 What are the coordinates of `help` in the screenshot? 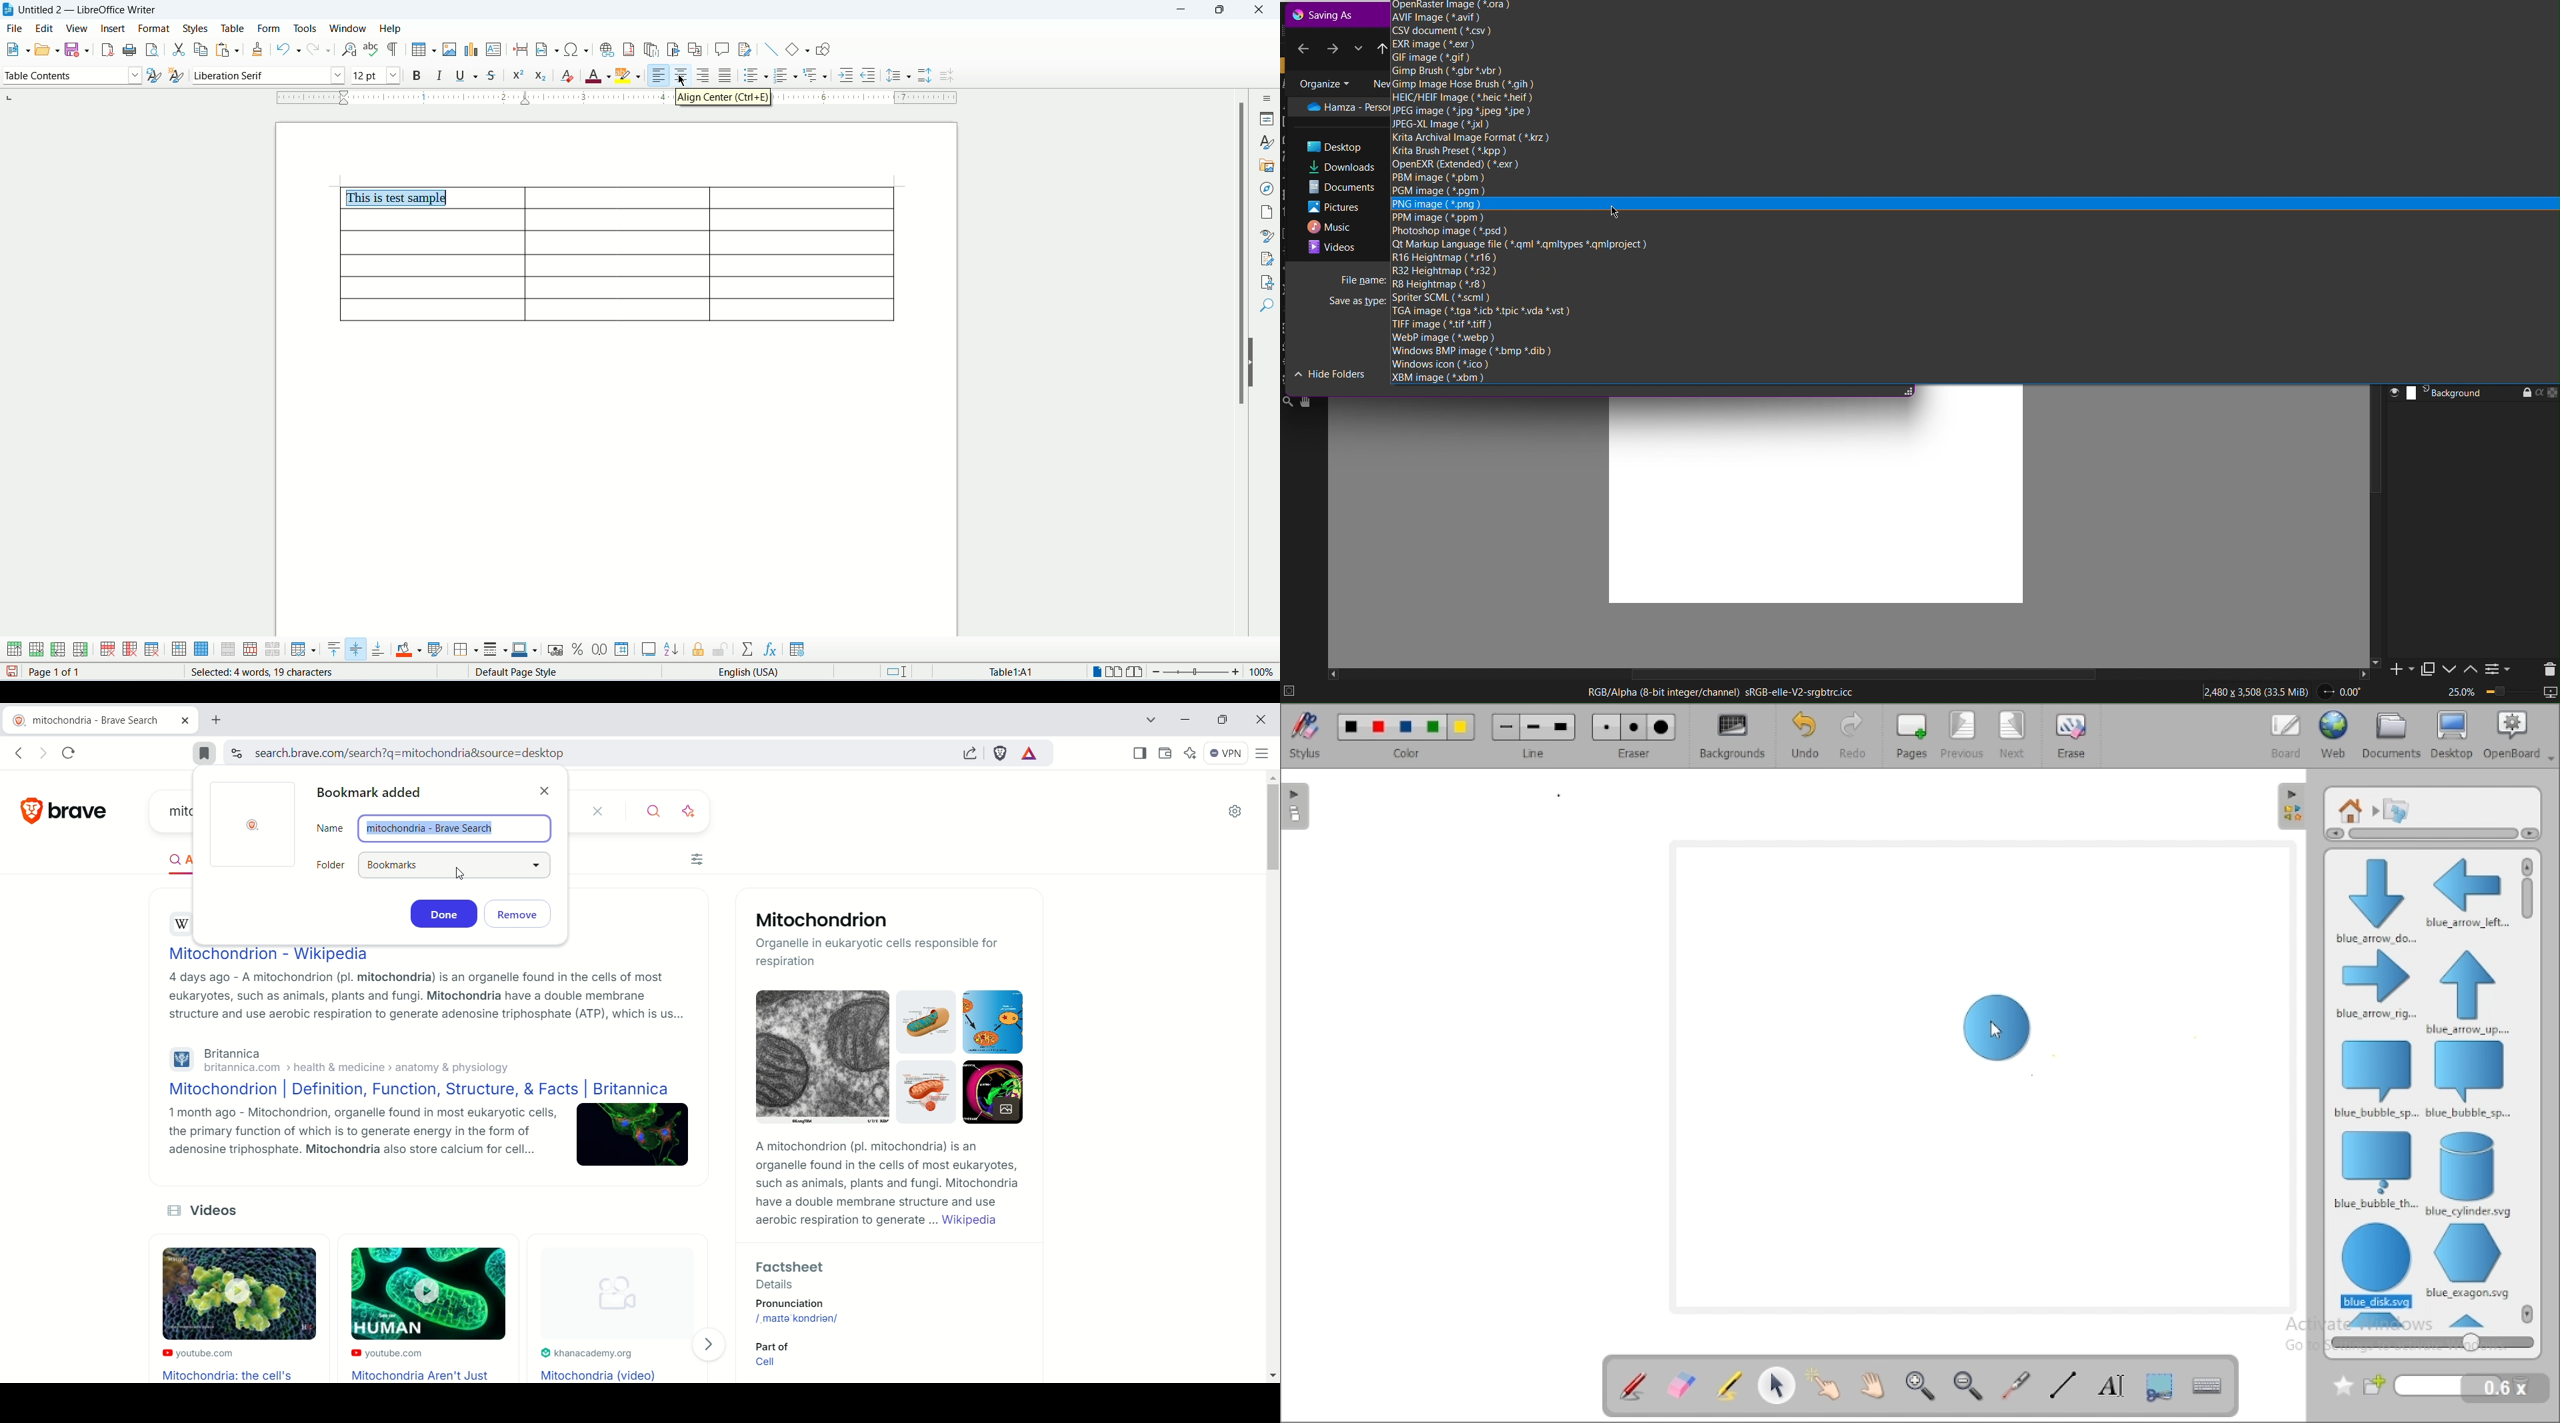 It's located at (391, 29).